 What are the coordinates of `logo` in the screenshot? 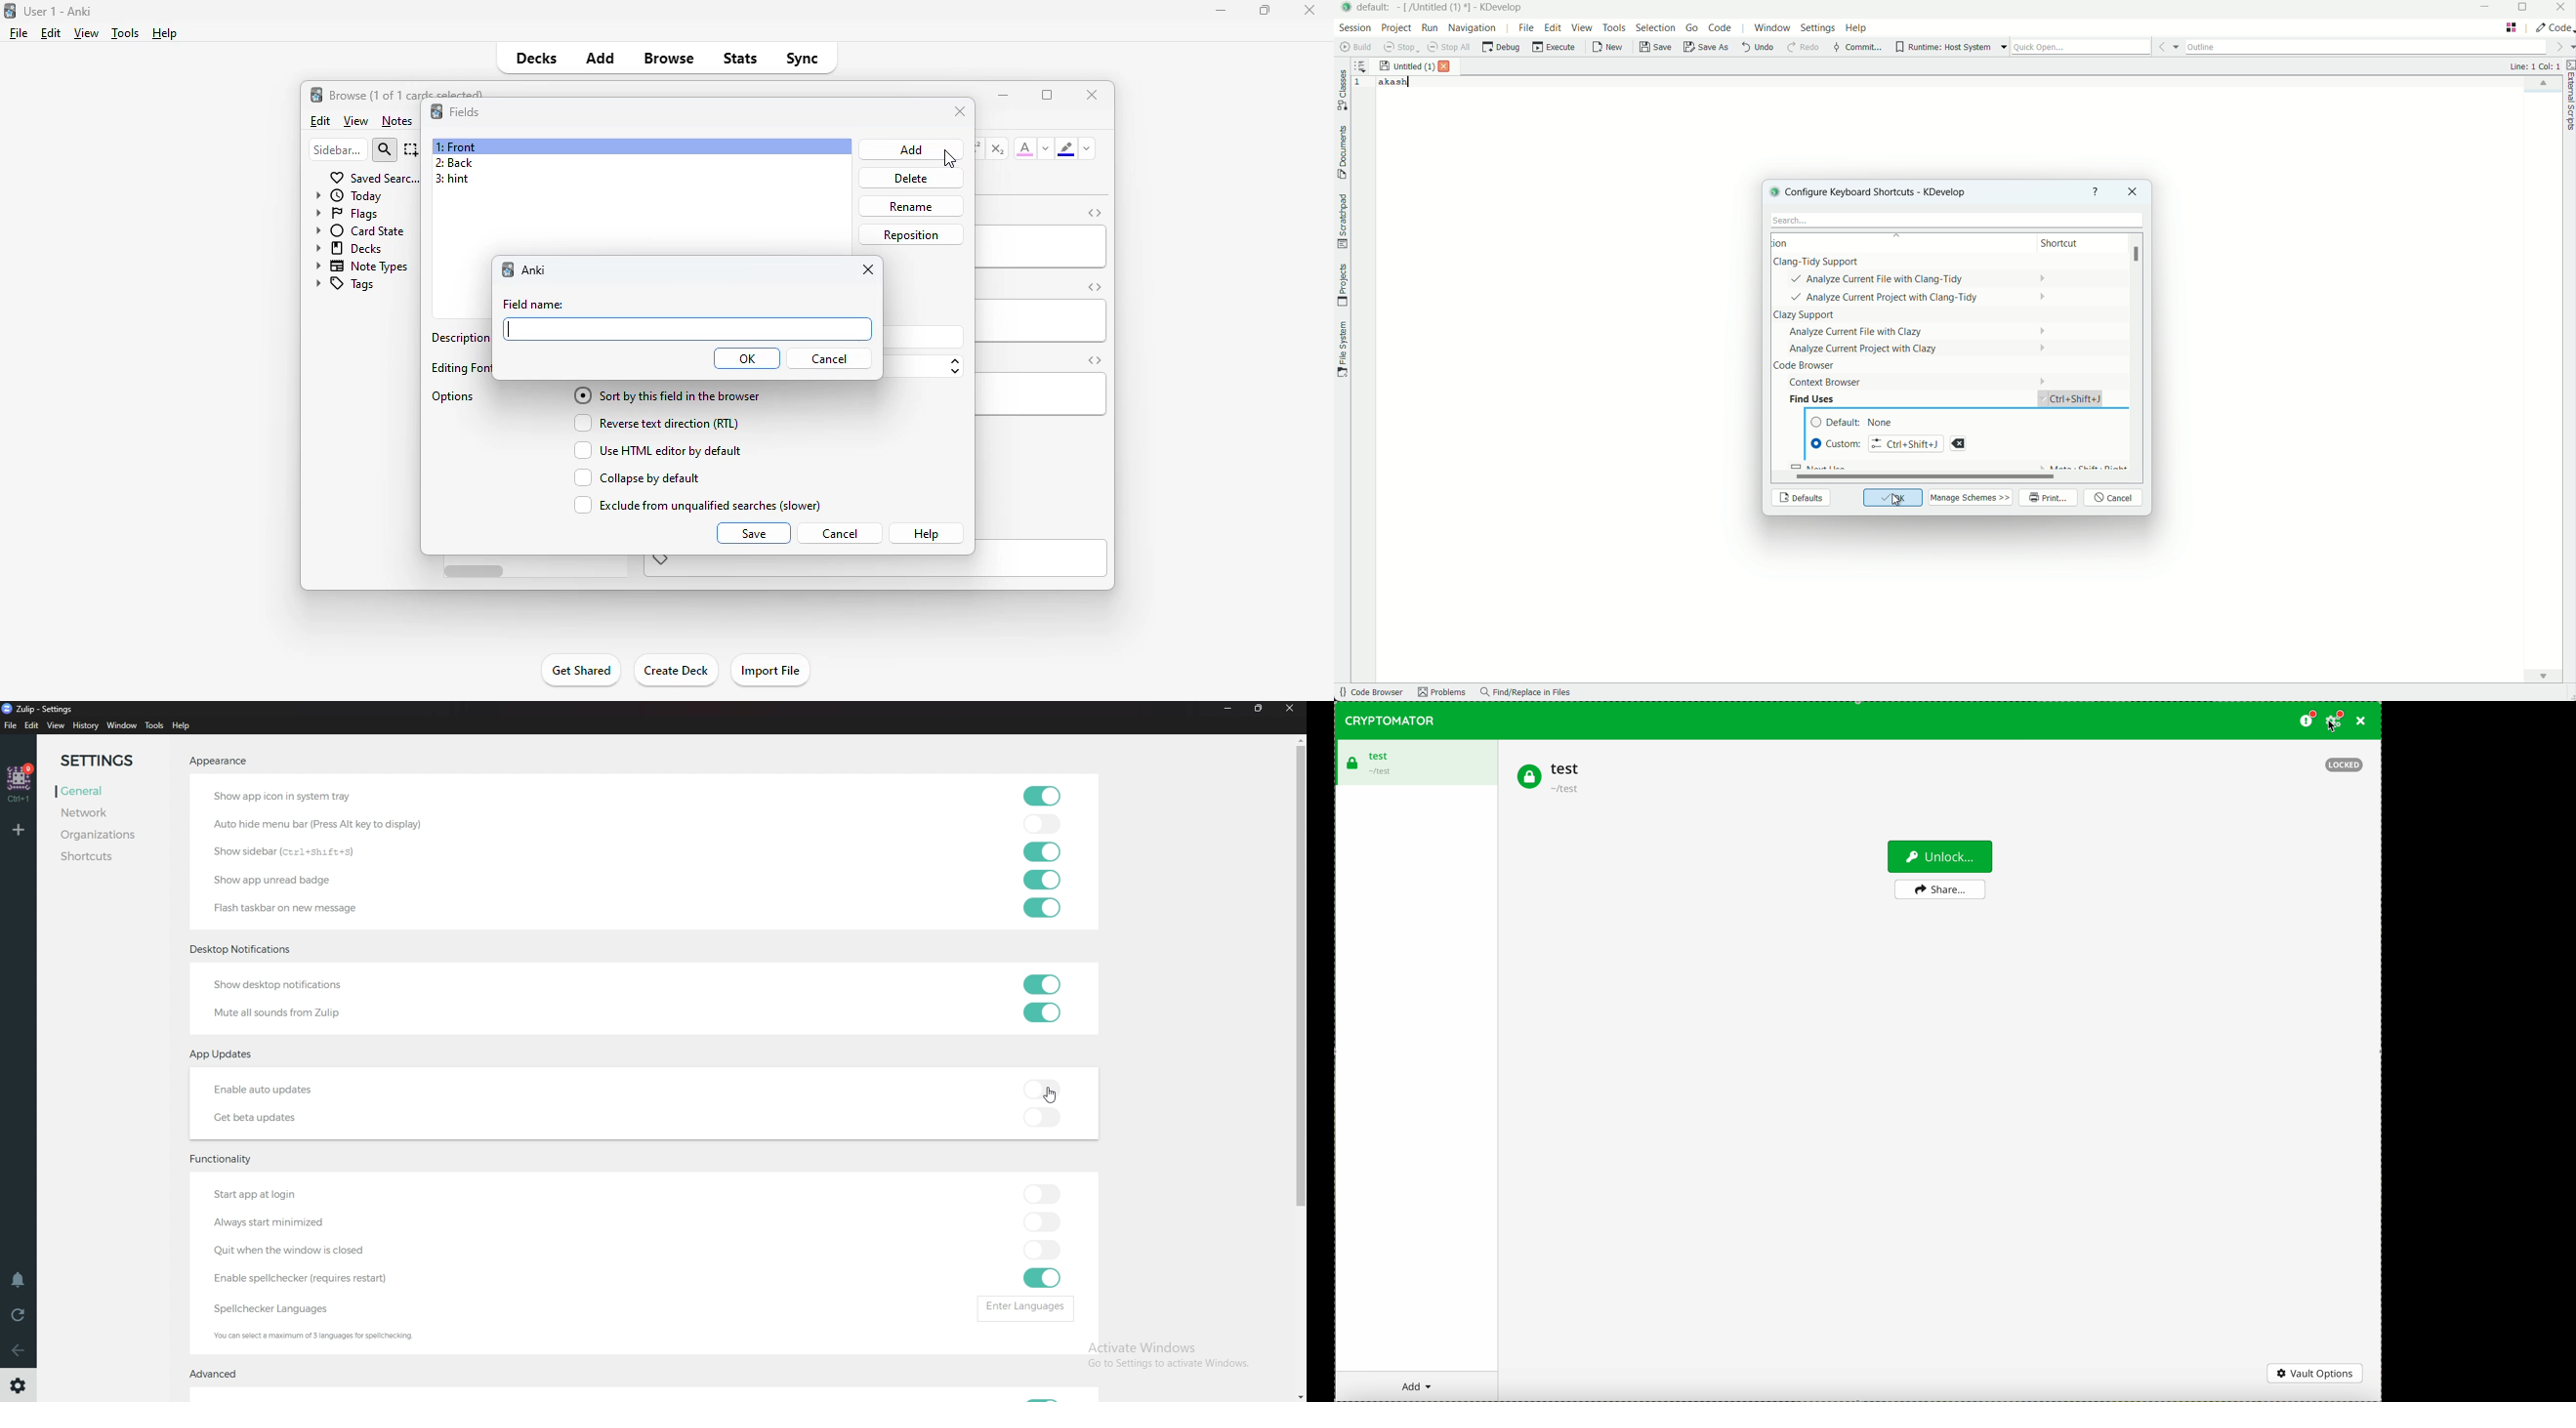 It's located at (436, 110).